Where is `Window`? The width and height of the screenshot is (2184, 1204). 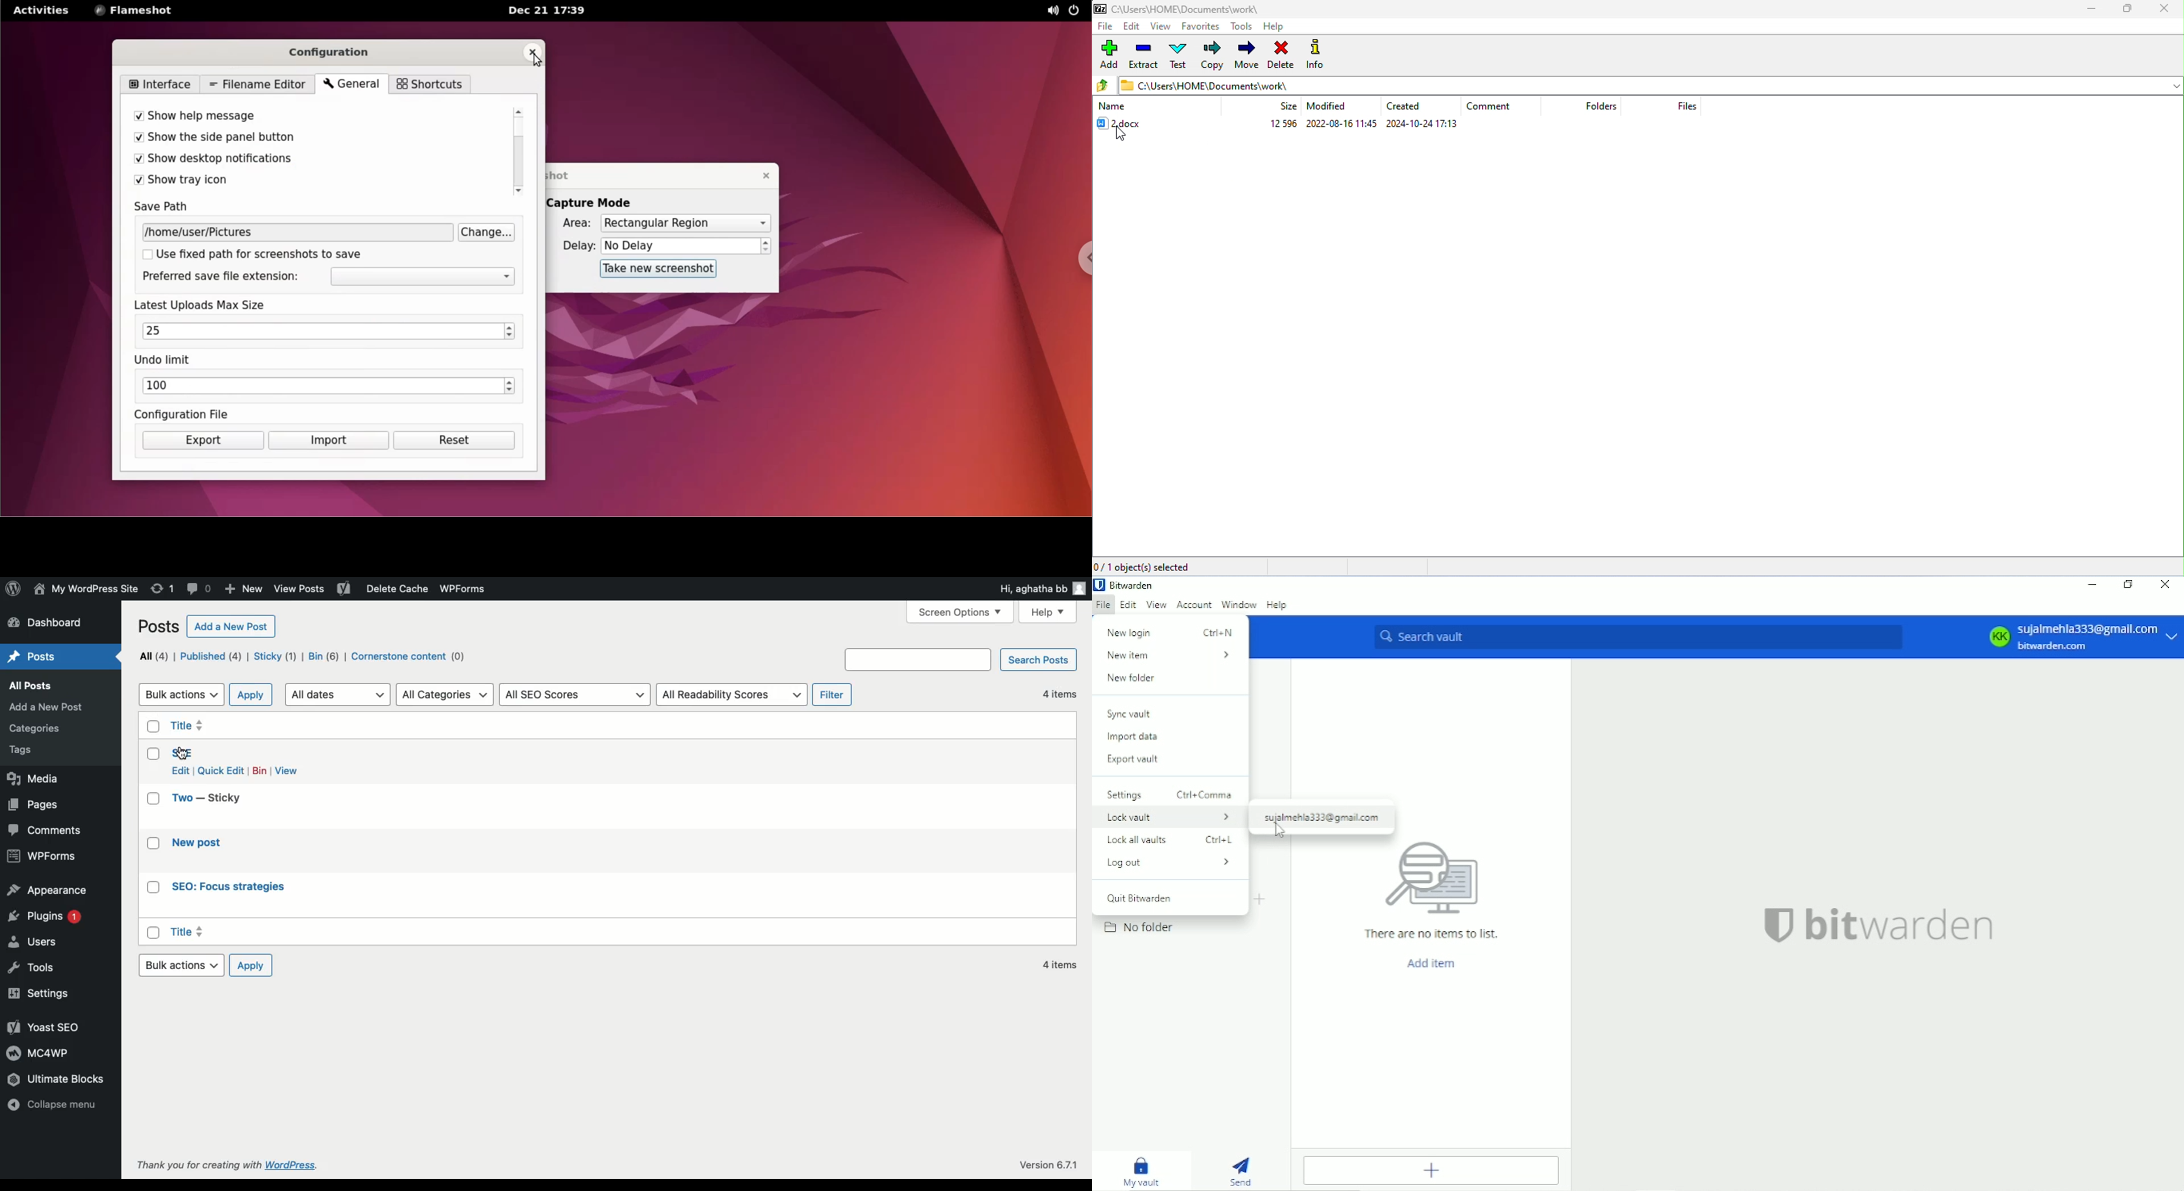 Window is located at coordinates (1238, 603).